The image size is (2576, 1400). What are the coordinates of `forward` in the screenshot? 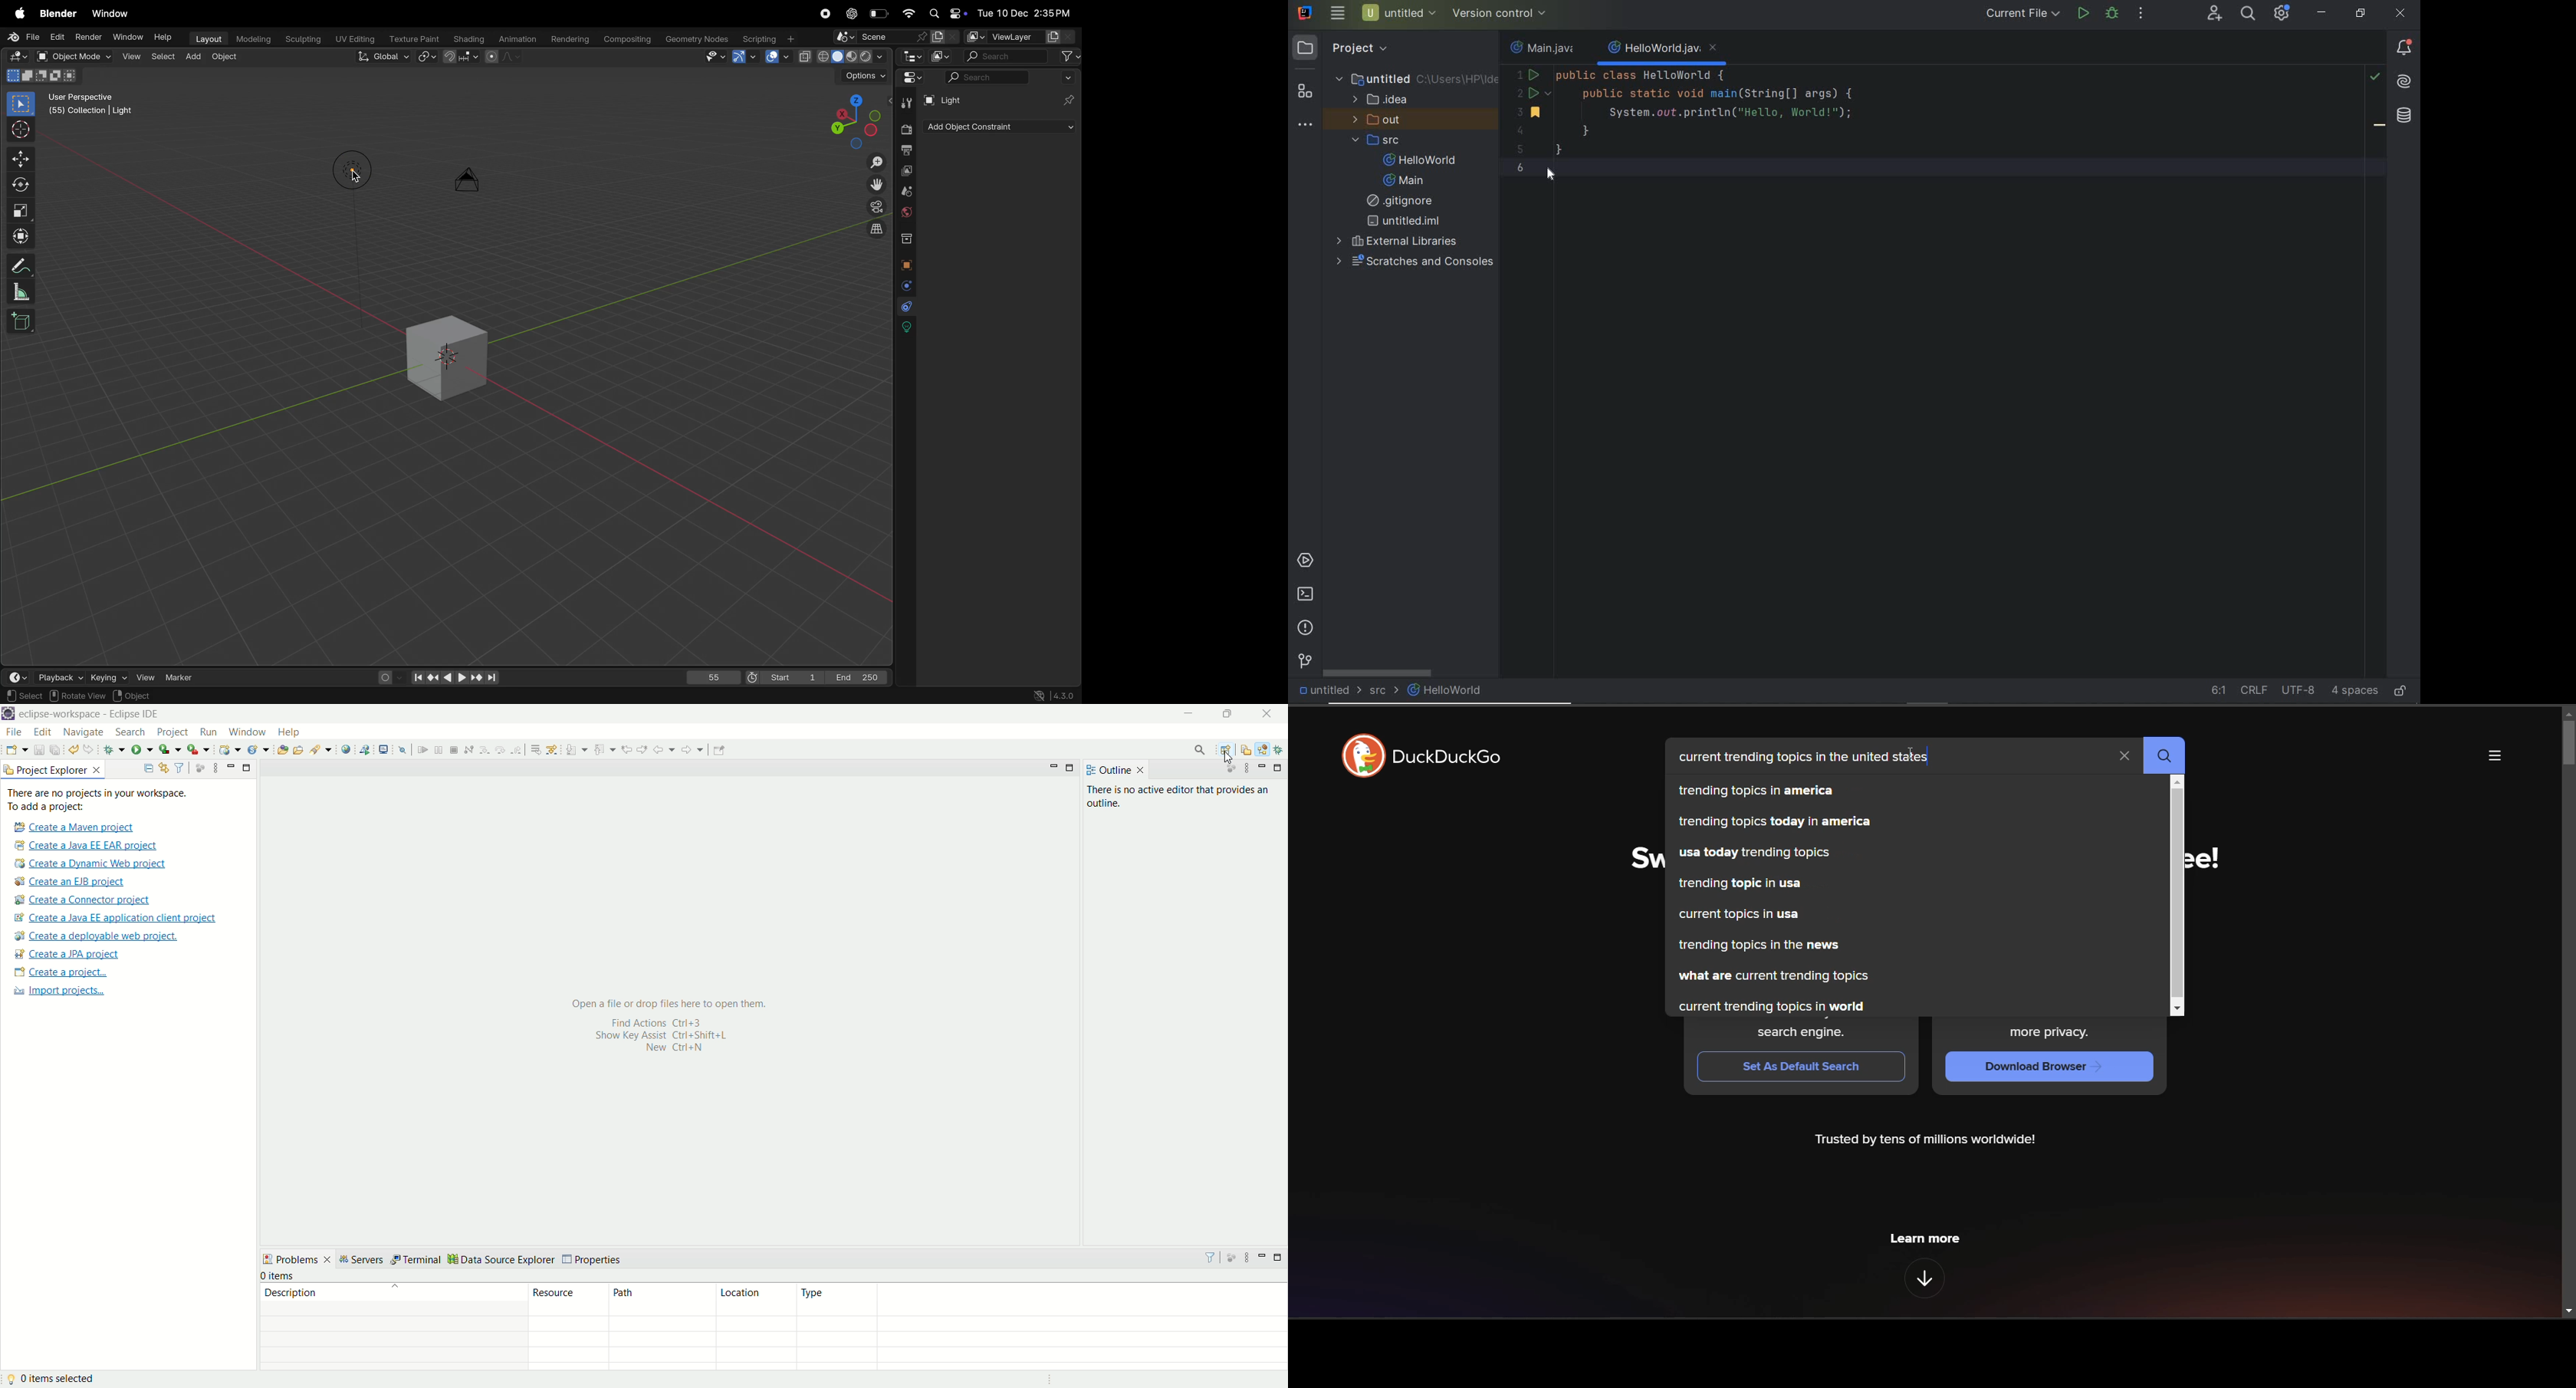 It's located at (692, 750).